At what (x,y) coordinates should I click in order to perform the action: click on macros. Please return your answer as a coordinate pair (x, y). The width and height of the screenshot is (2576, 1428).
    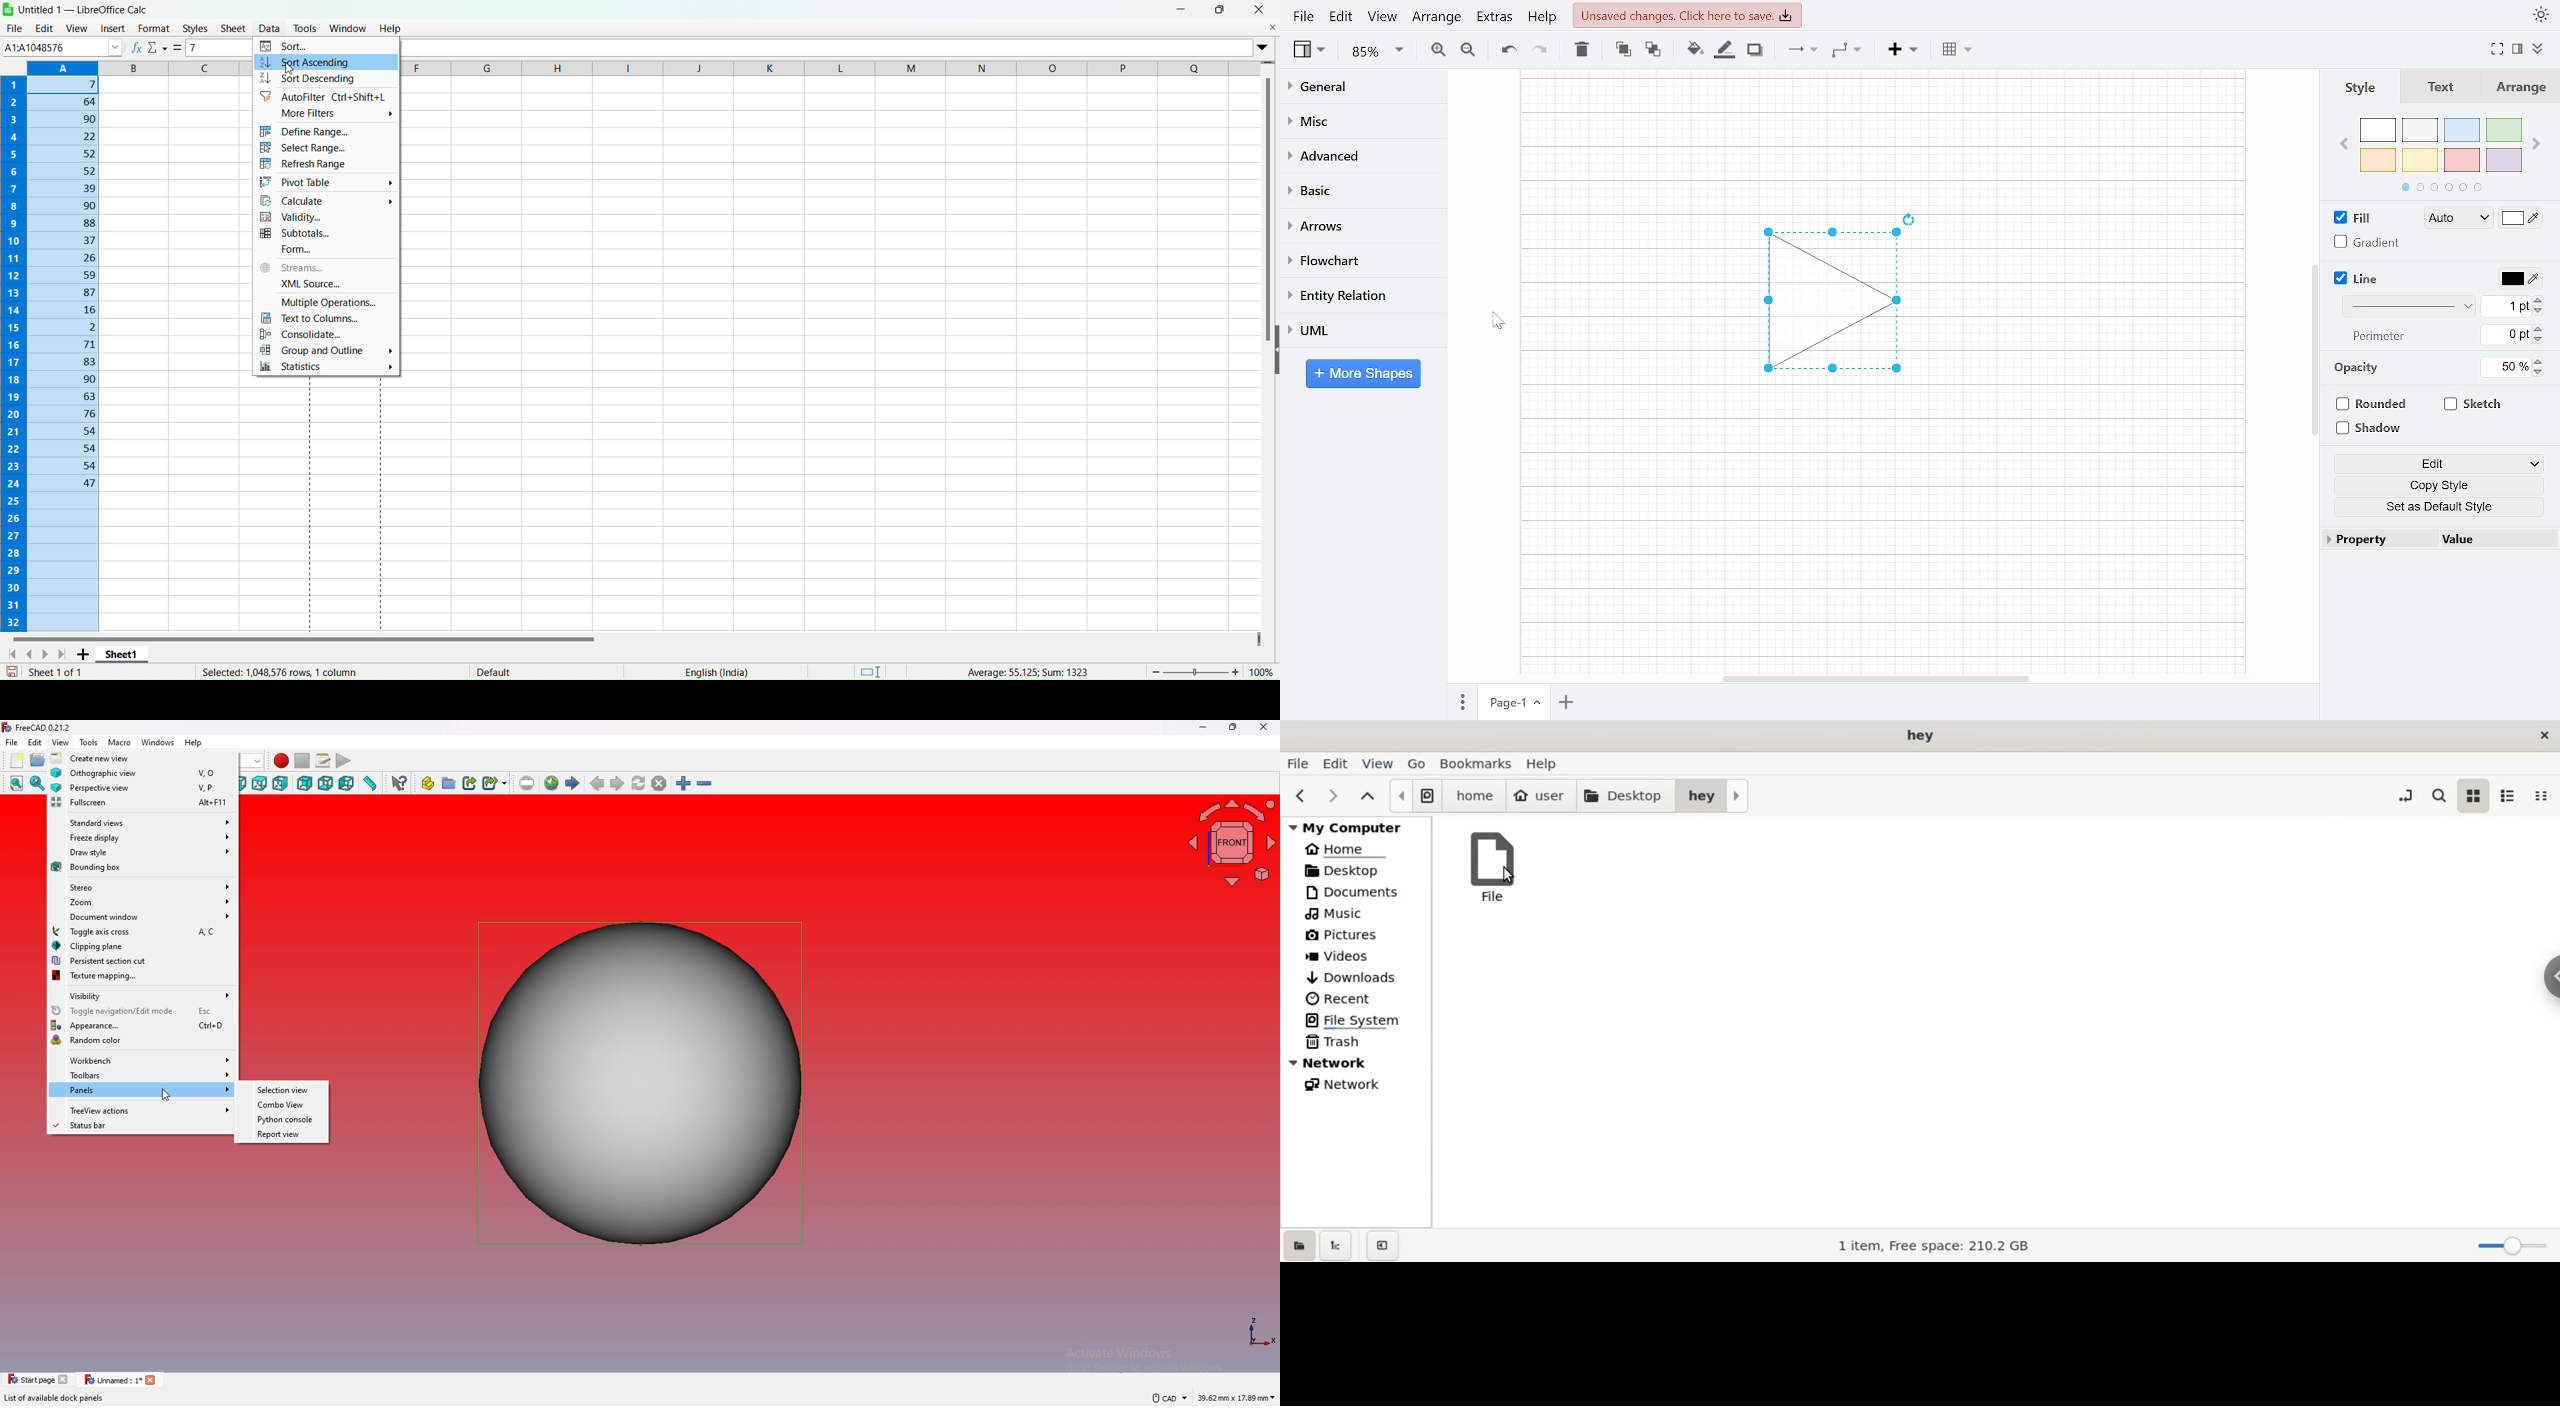
    Looking at the image, I should click on (323, 761).